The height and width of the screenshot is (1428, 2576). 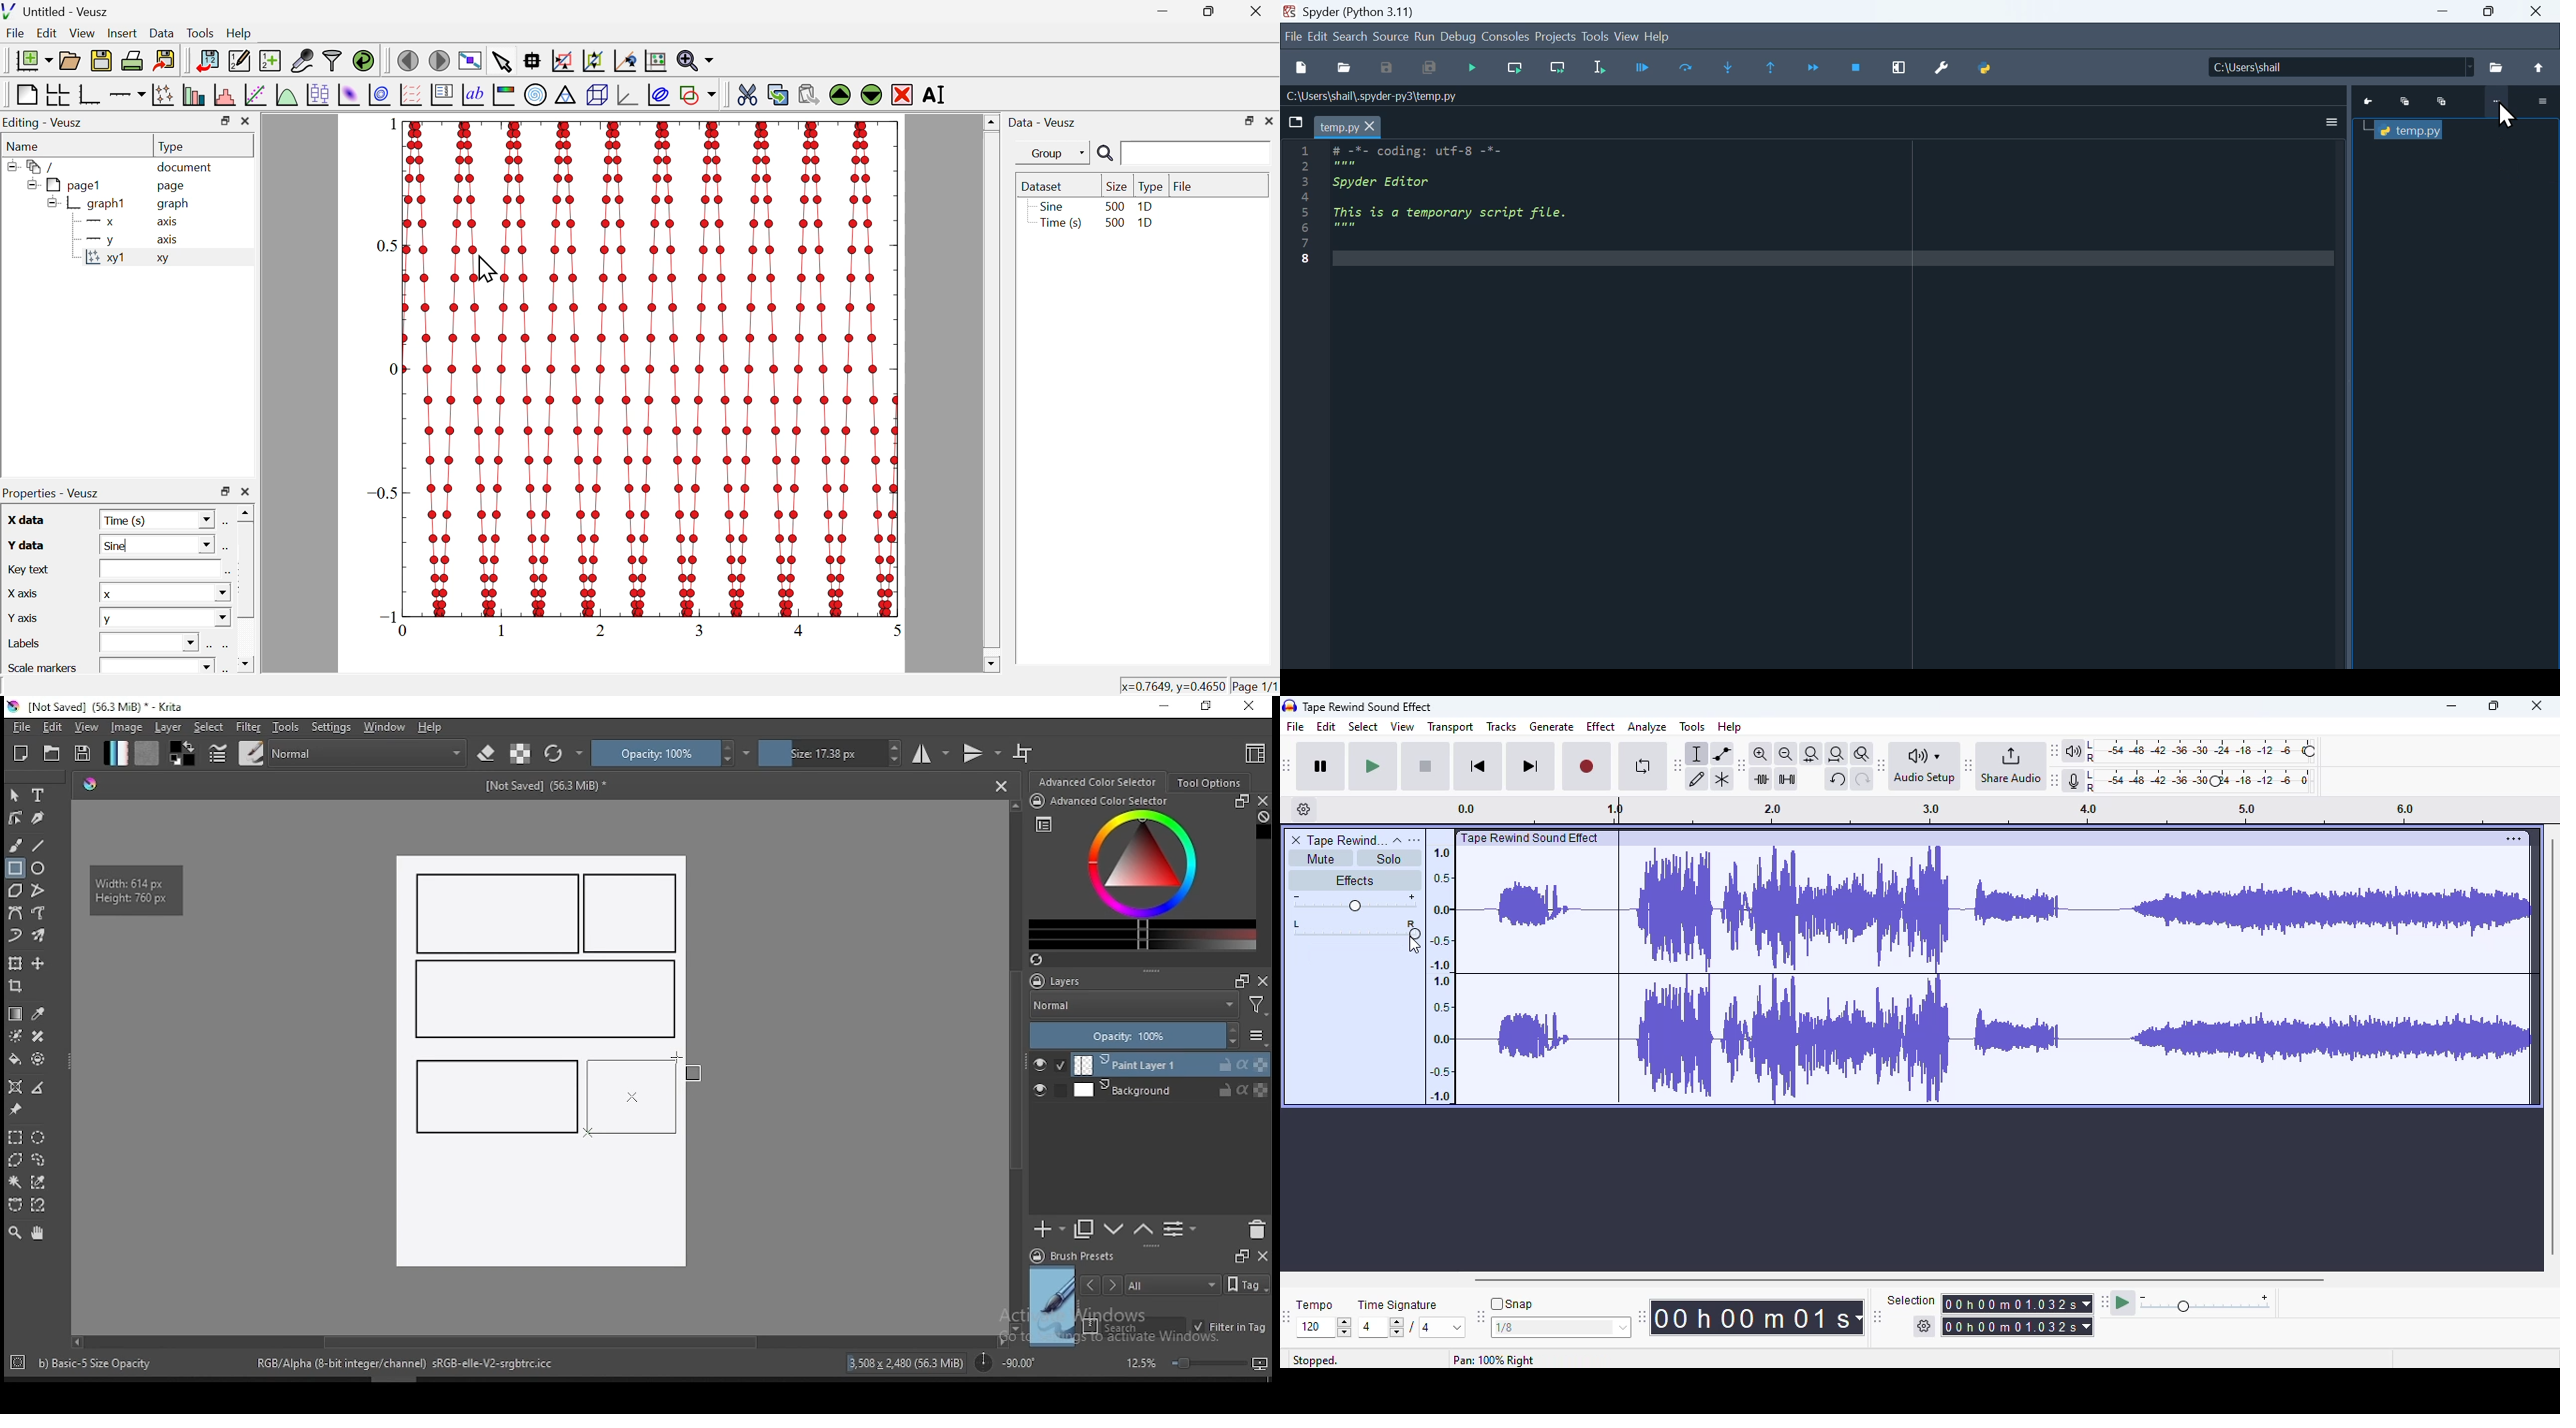 What do you see at coordinates (1373, 767) in the screenshot?
I see `play` at bounding box center [1373, 767].